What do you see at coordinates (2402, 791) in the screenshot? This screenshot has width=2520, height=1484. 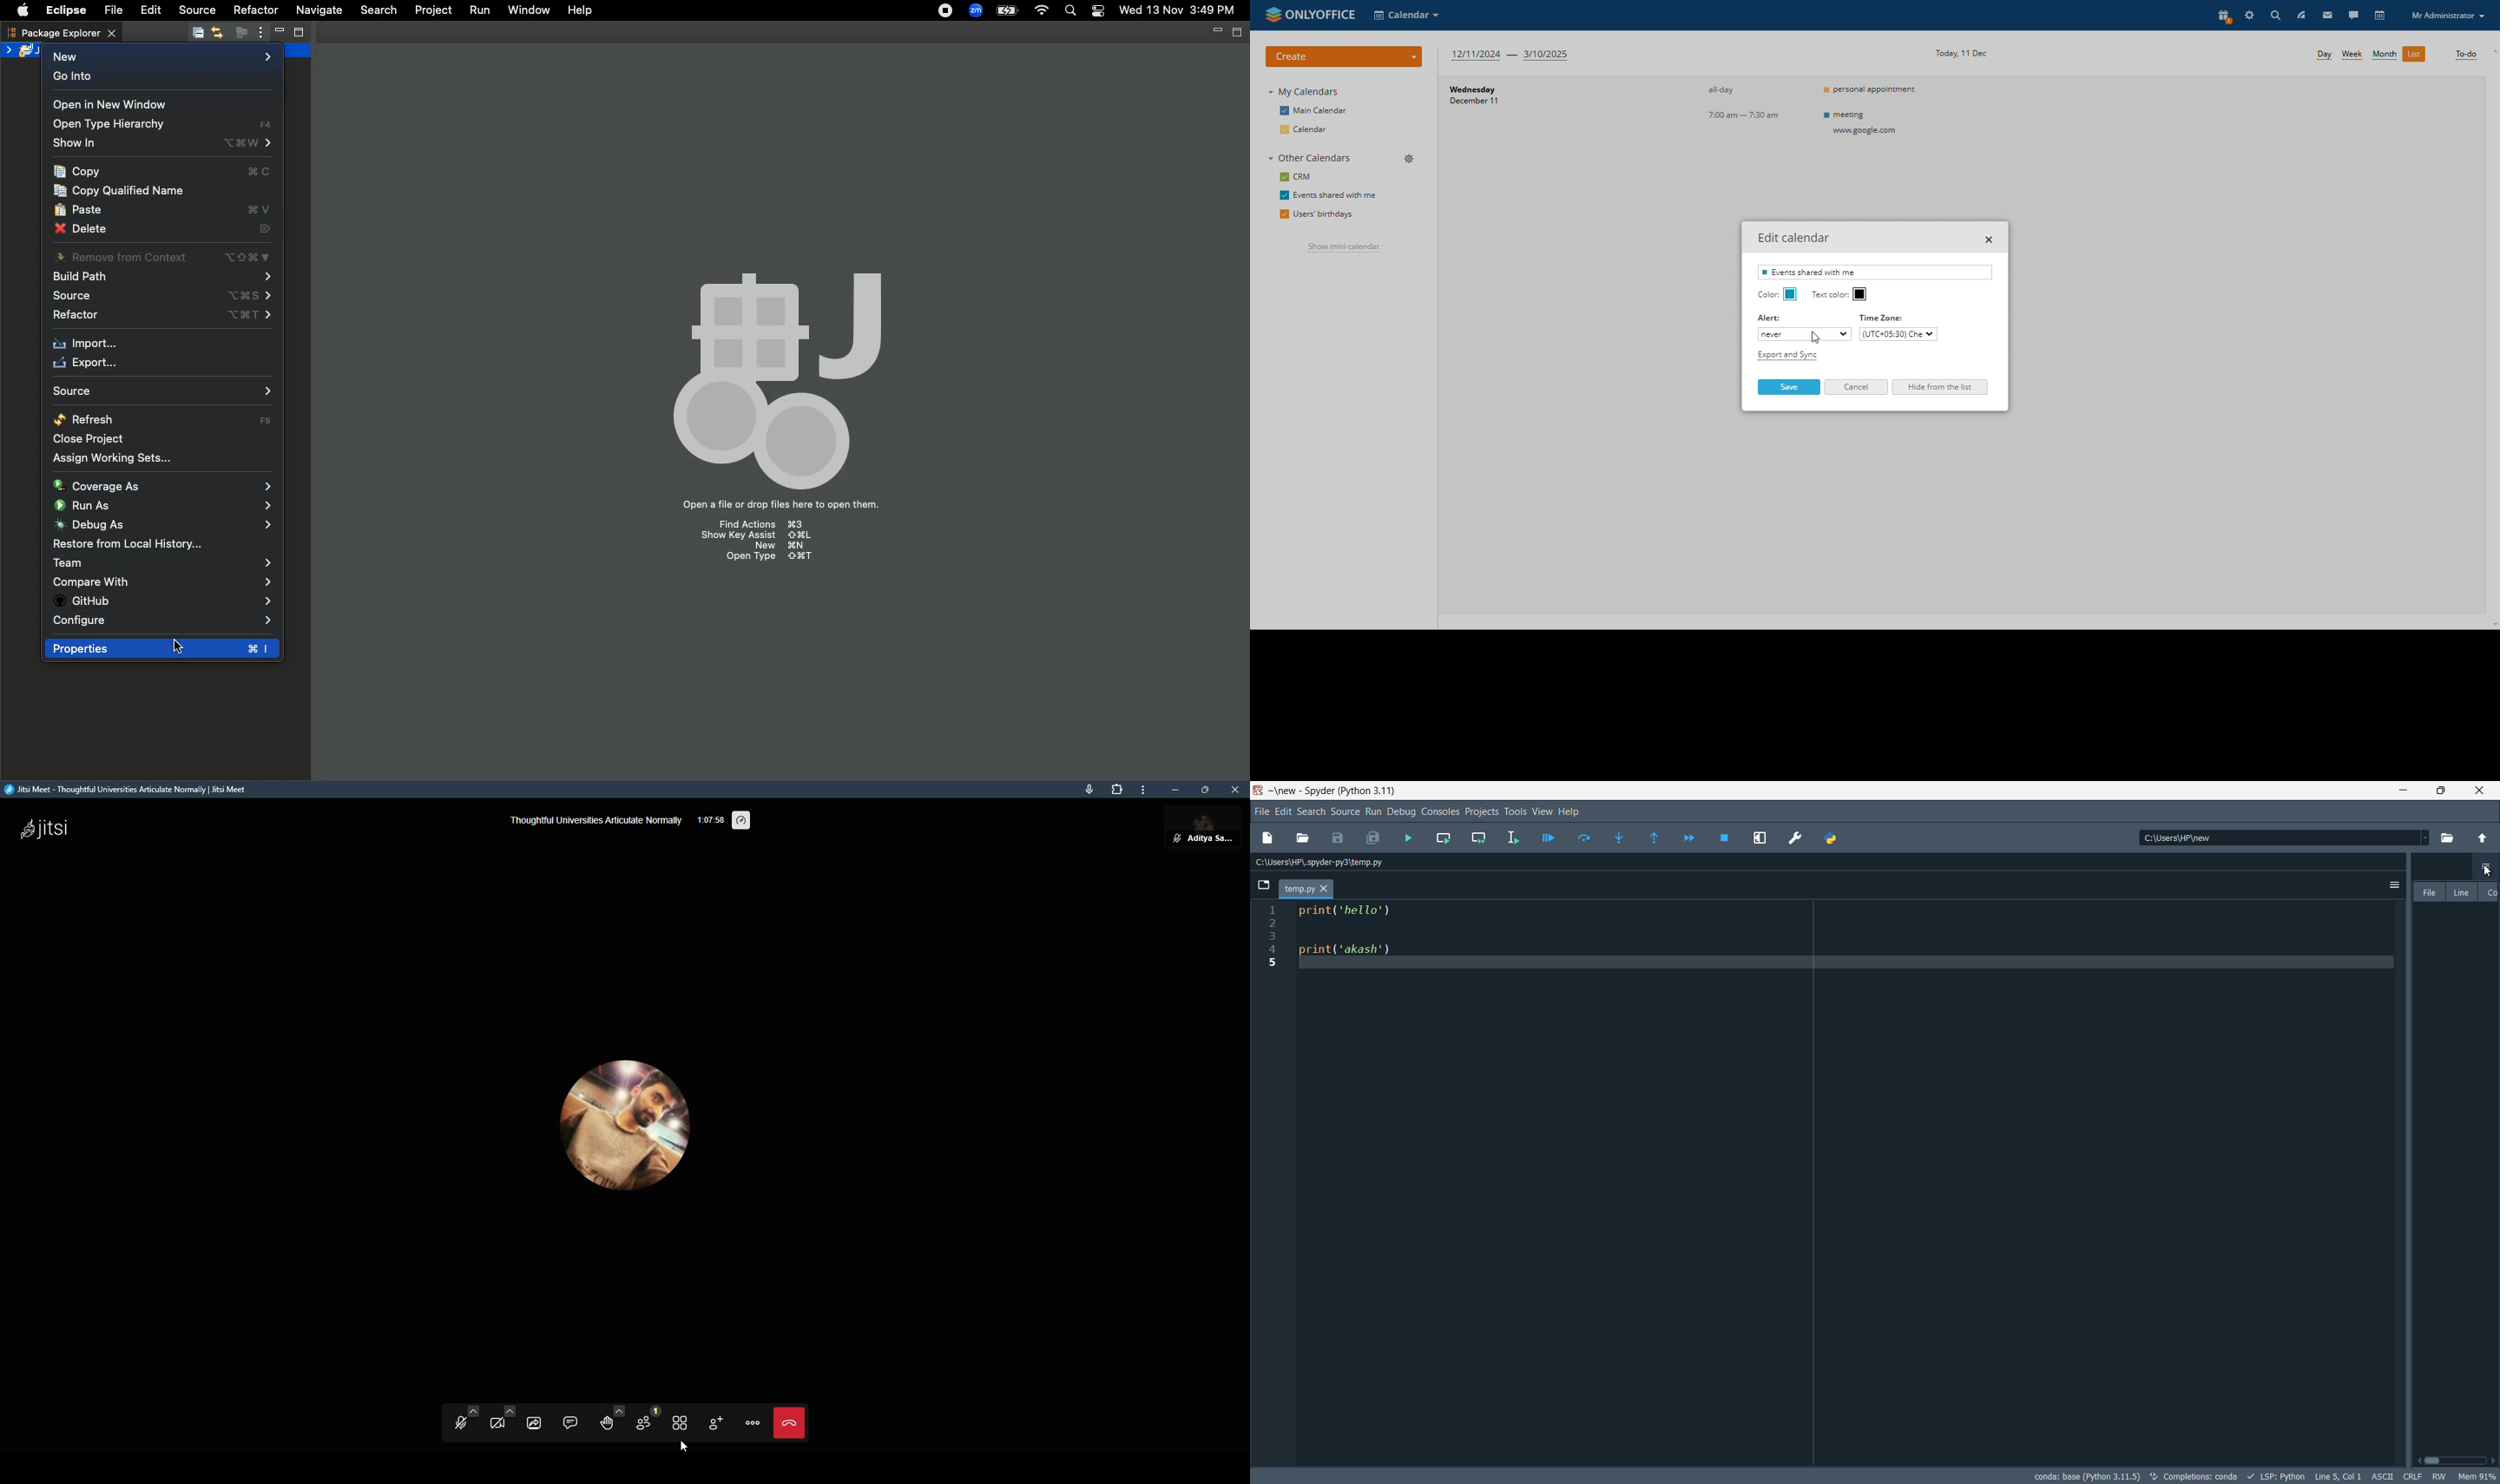 I see `minimize app` at bounding box center [2402, 791].